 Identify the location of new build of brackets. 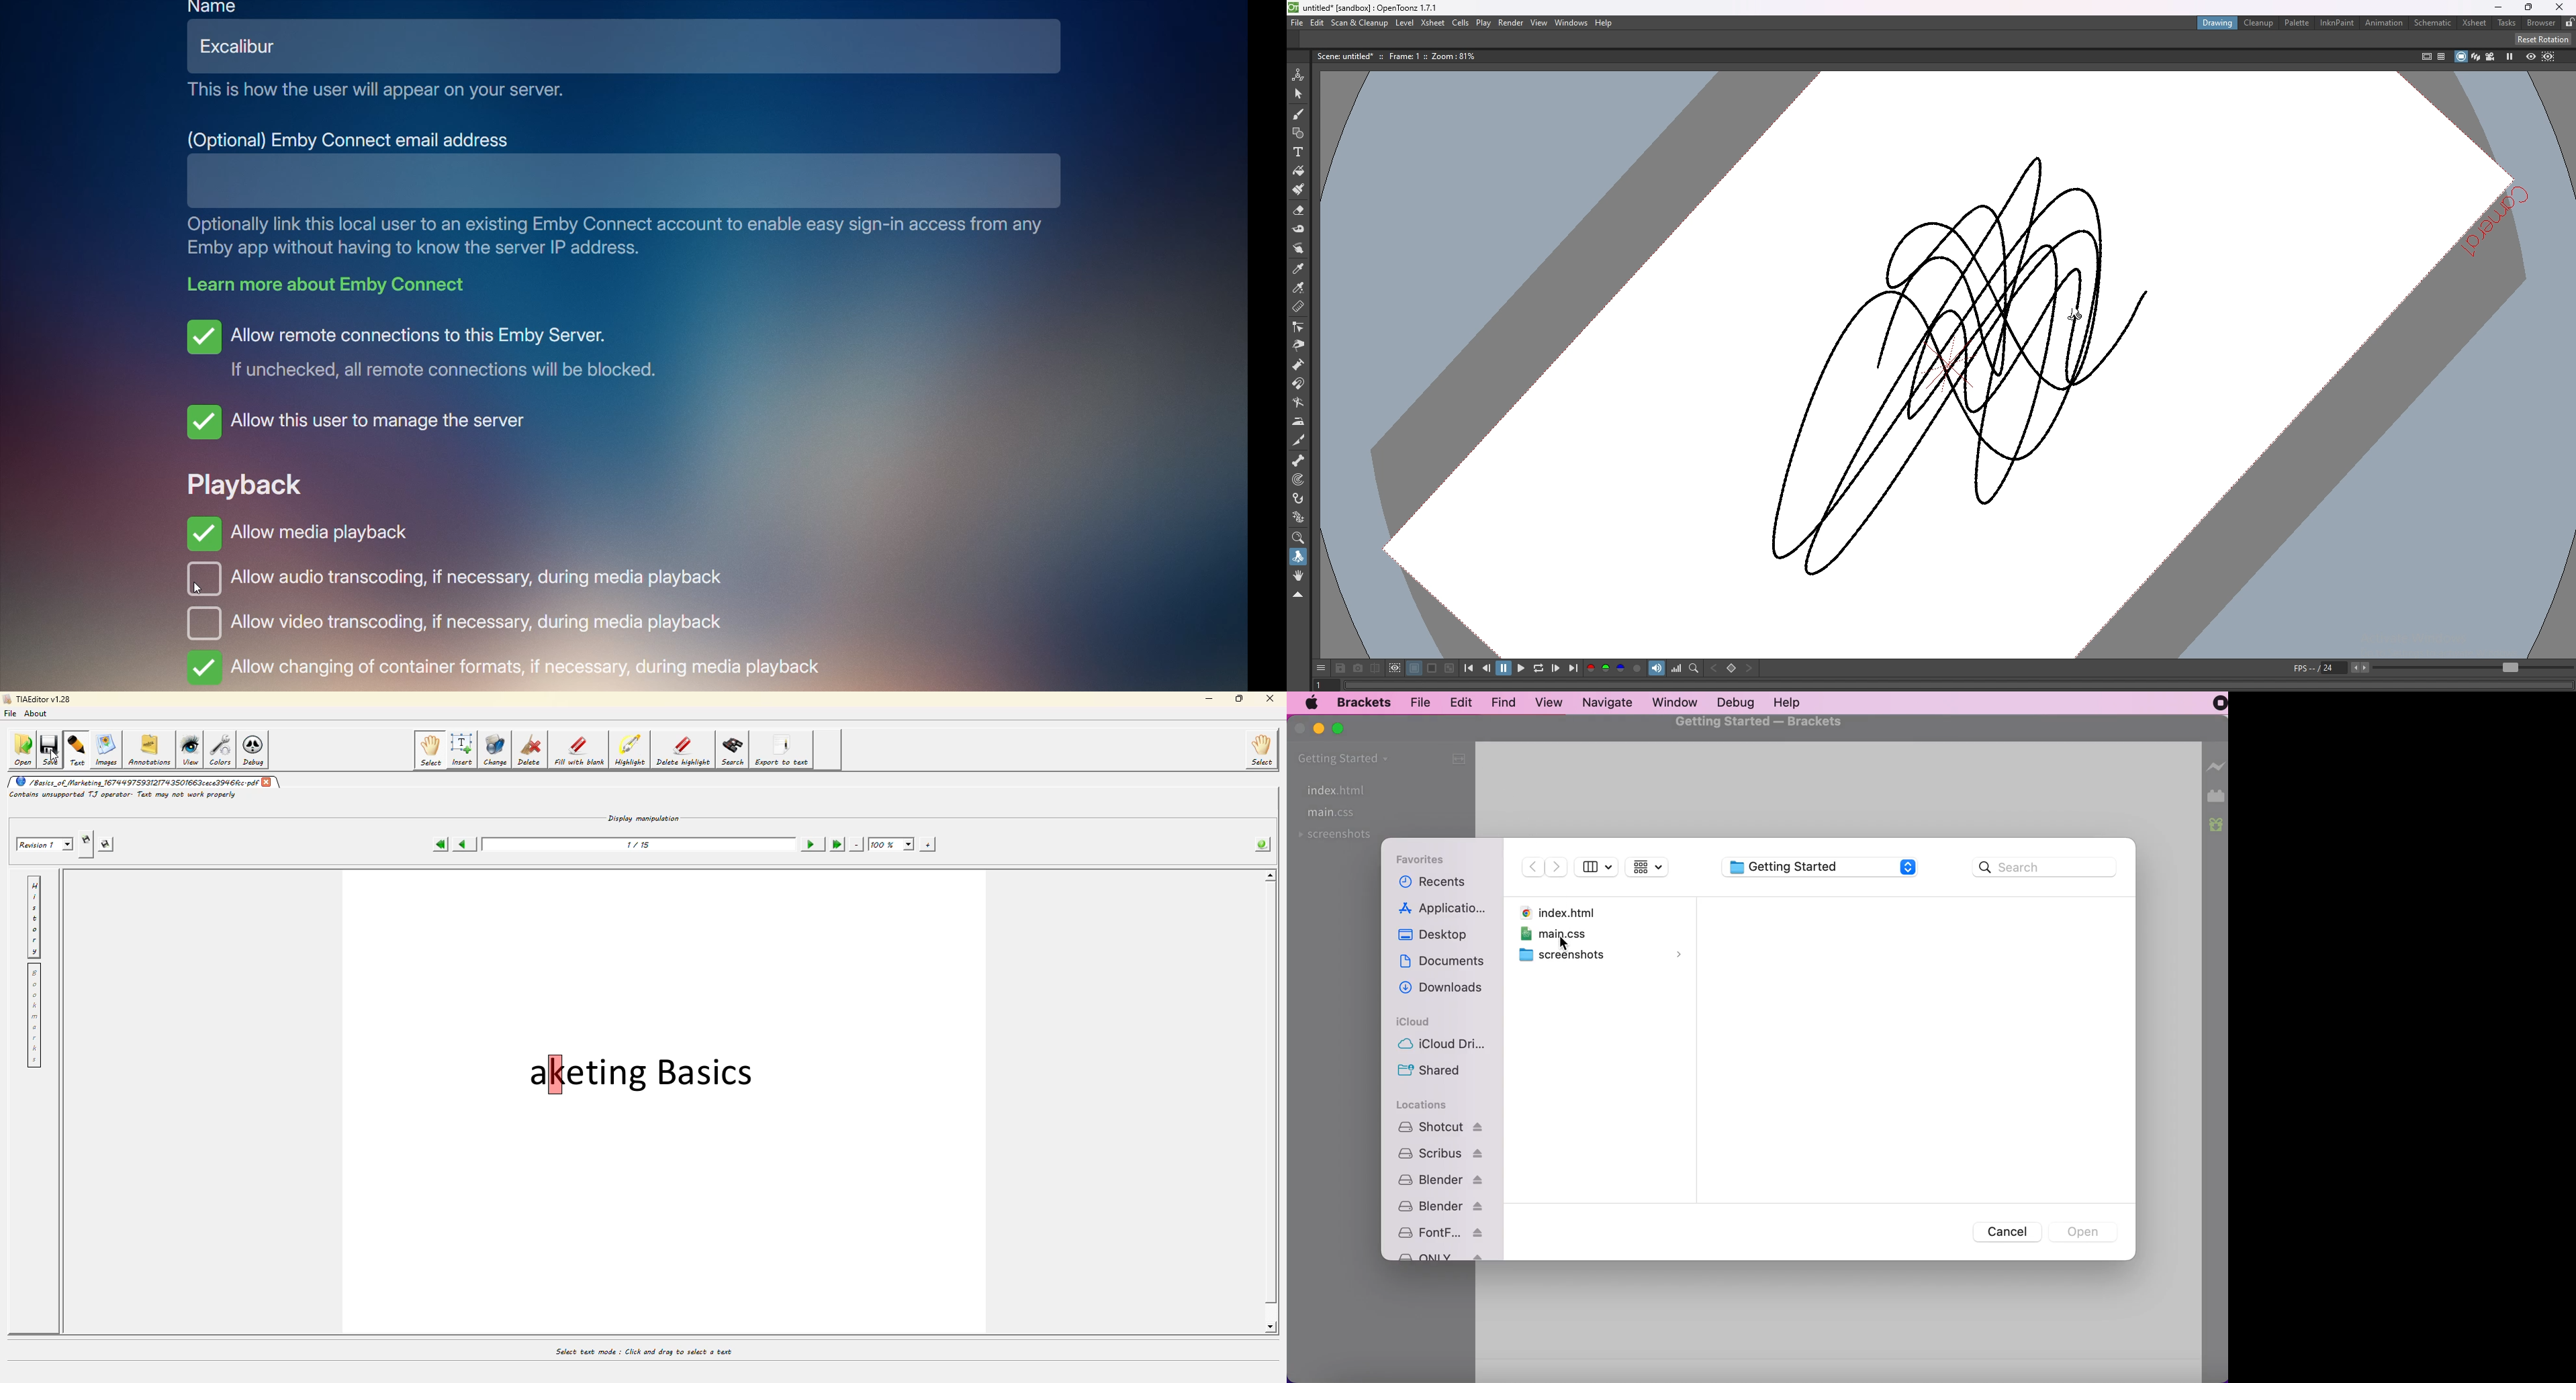
(2216, 825).